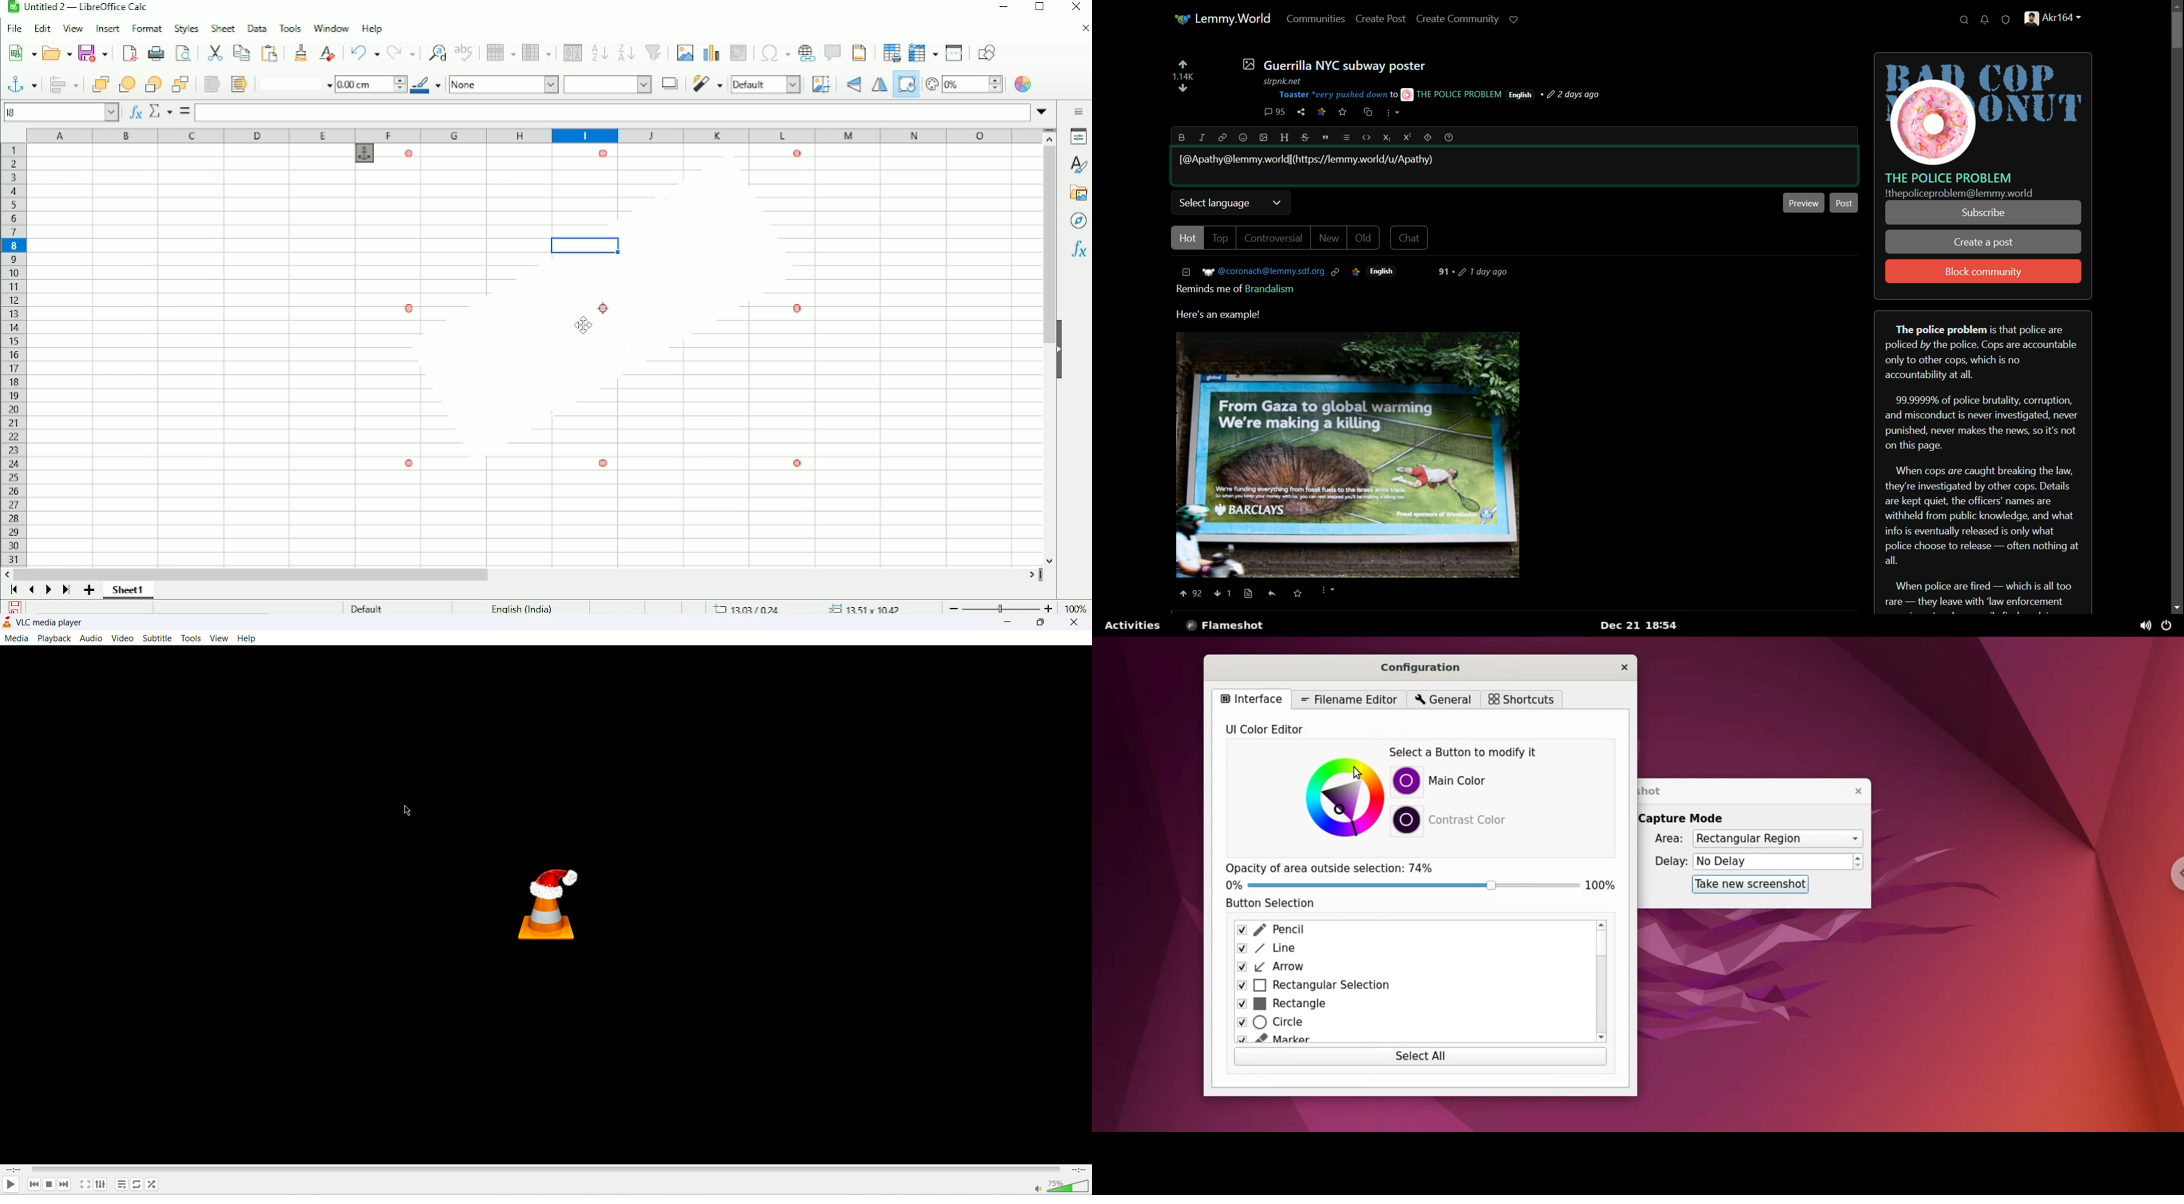  Describe the element at coordinates (1664, 863) in the screenshot. I see `delay:` at that location.